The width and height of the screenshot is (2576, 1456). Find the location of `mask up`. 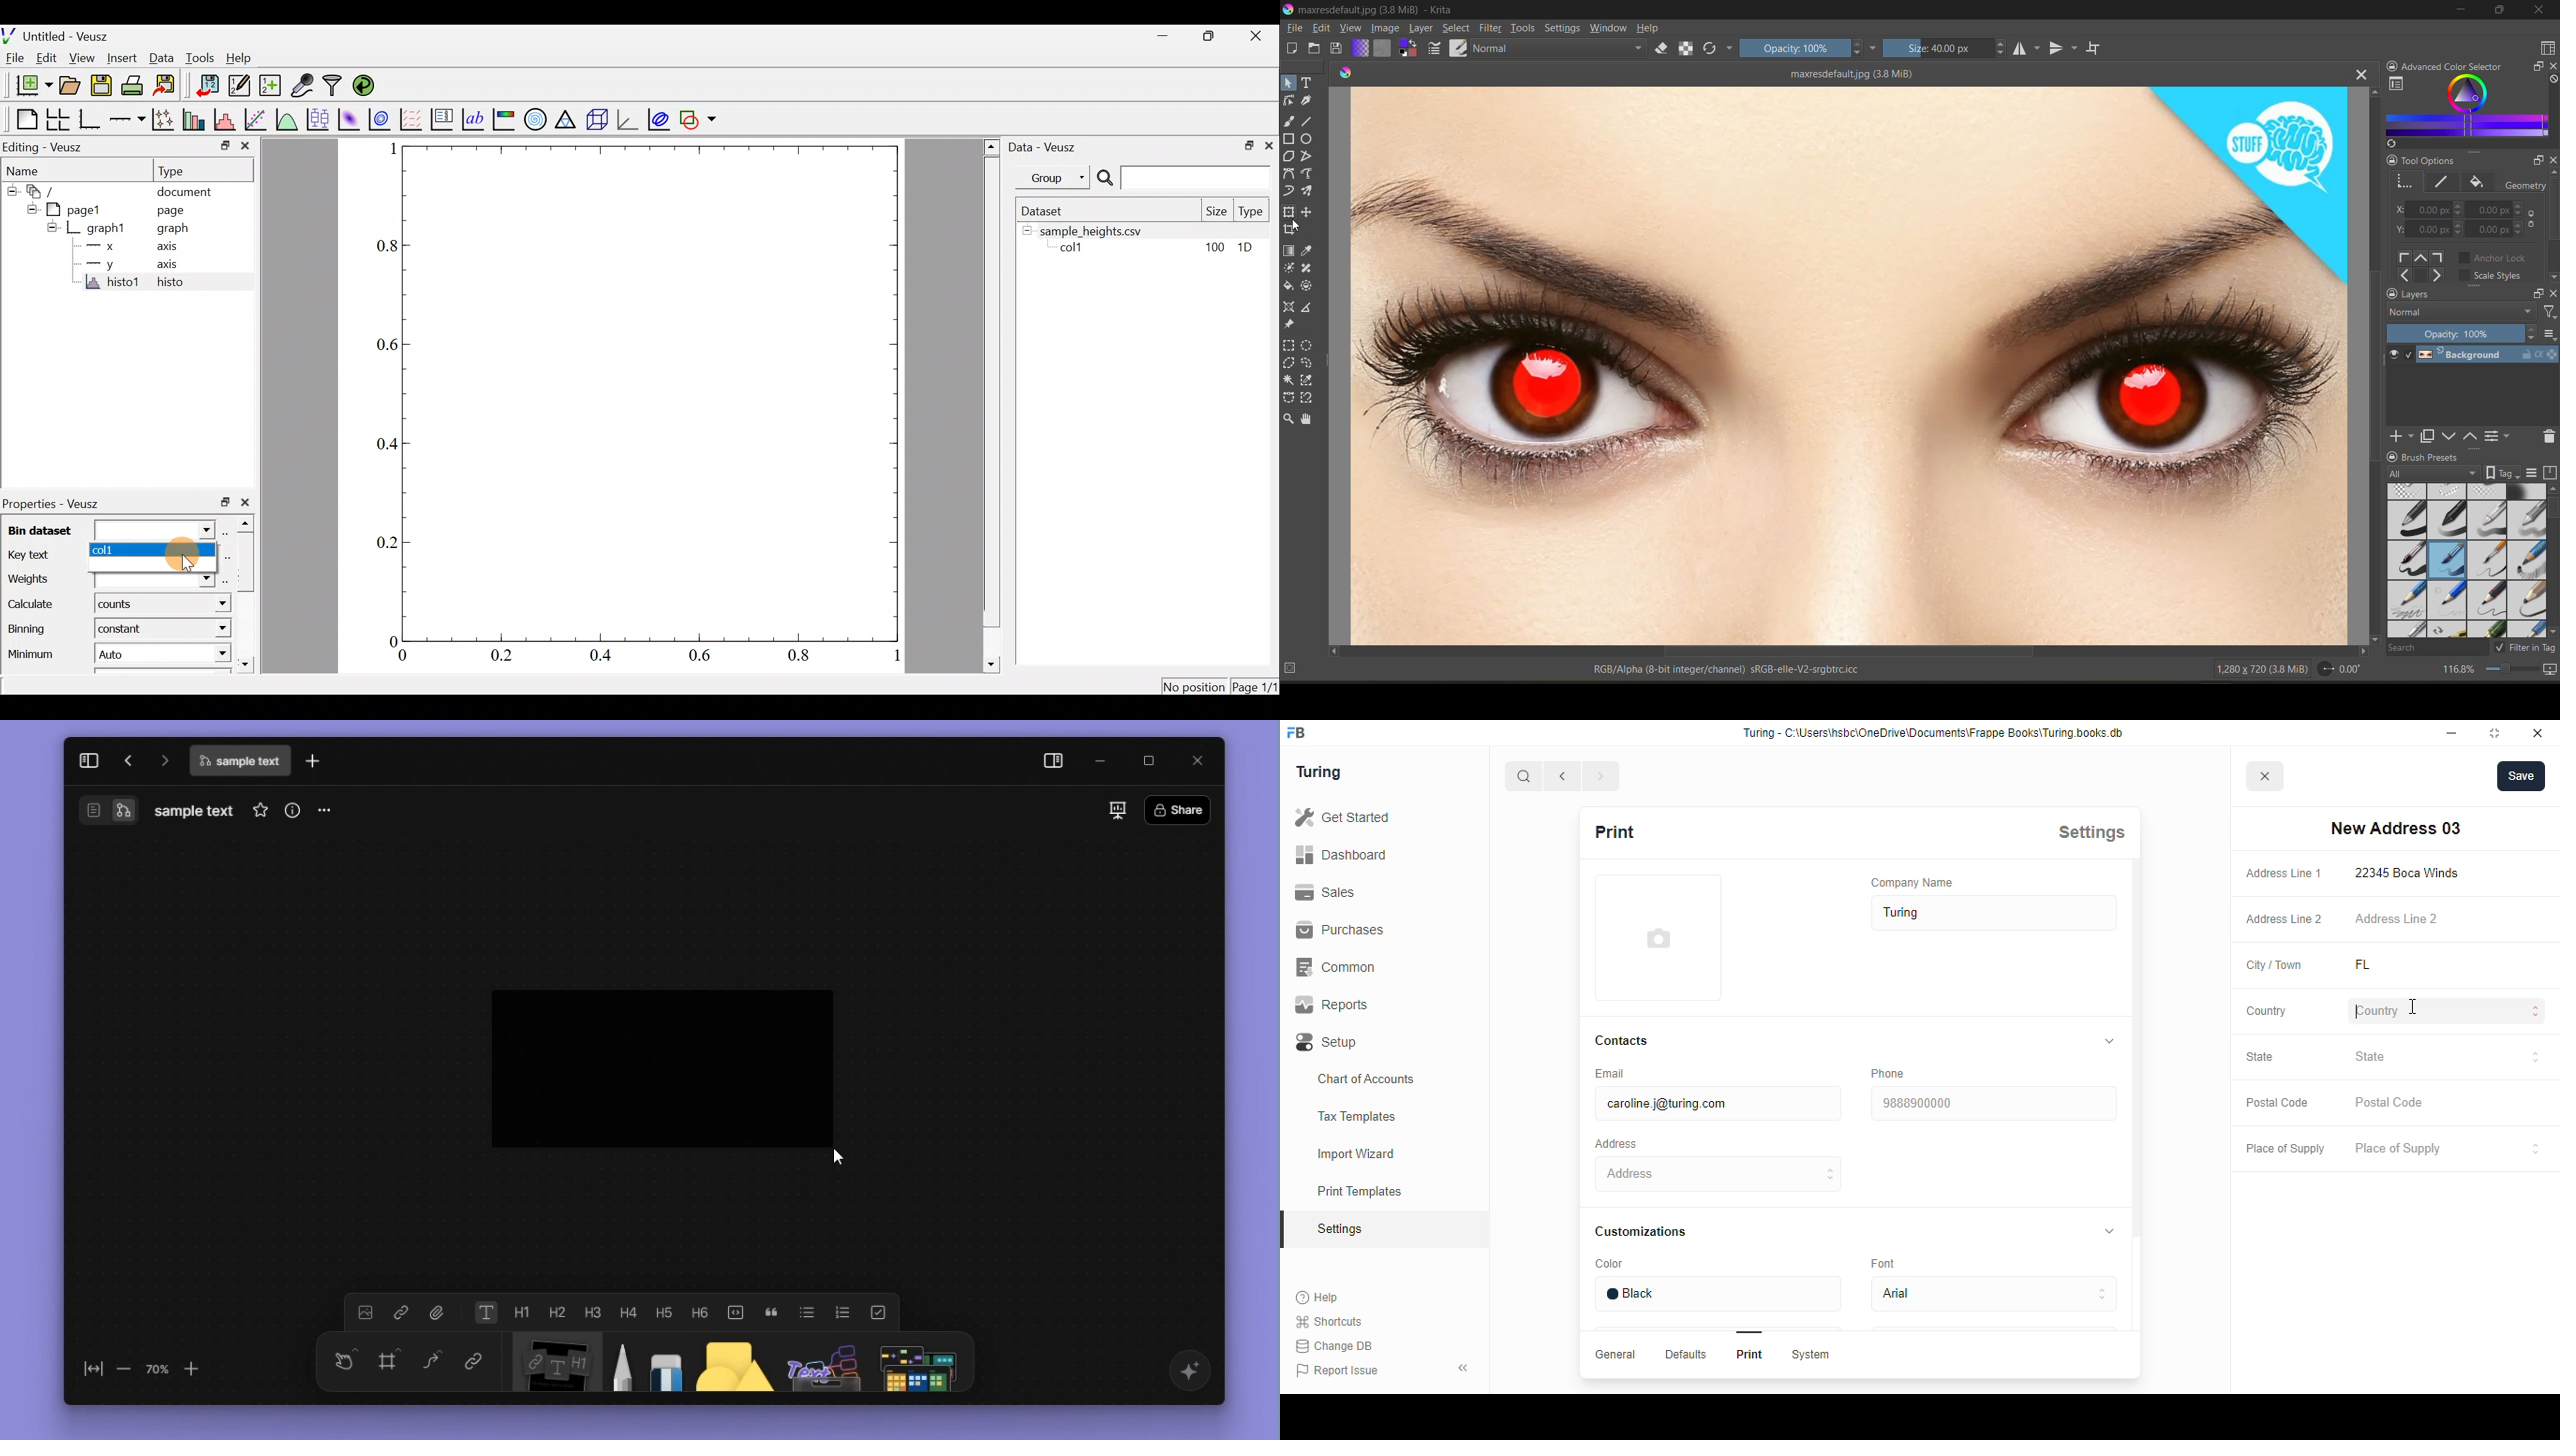

mask up is located at coordinates (2469, 435).